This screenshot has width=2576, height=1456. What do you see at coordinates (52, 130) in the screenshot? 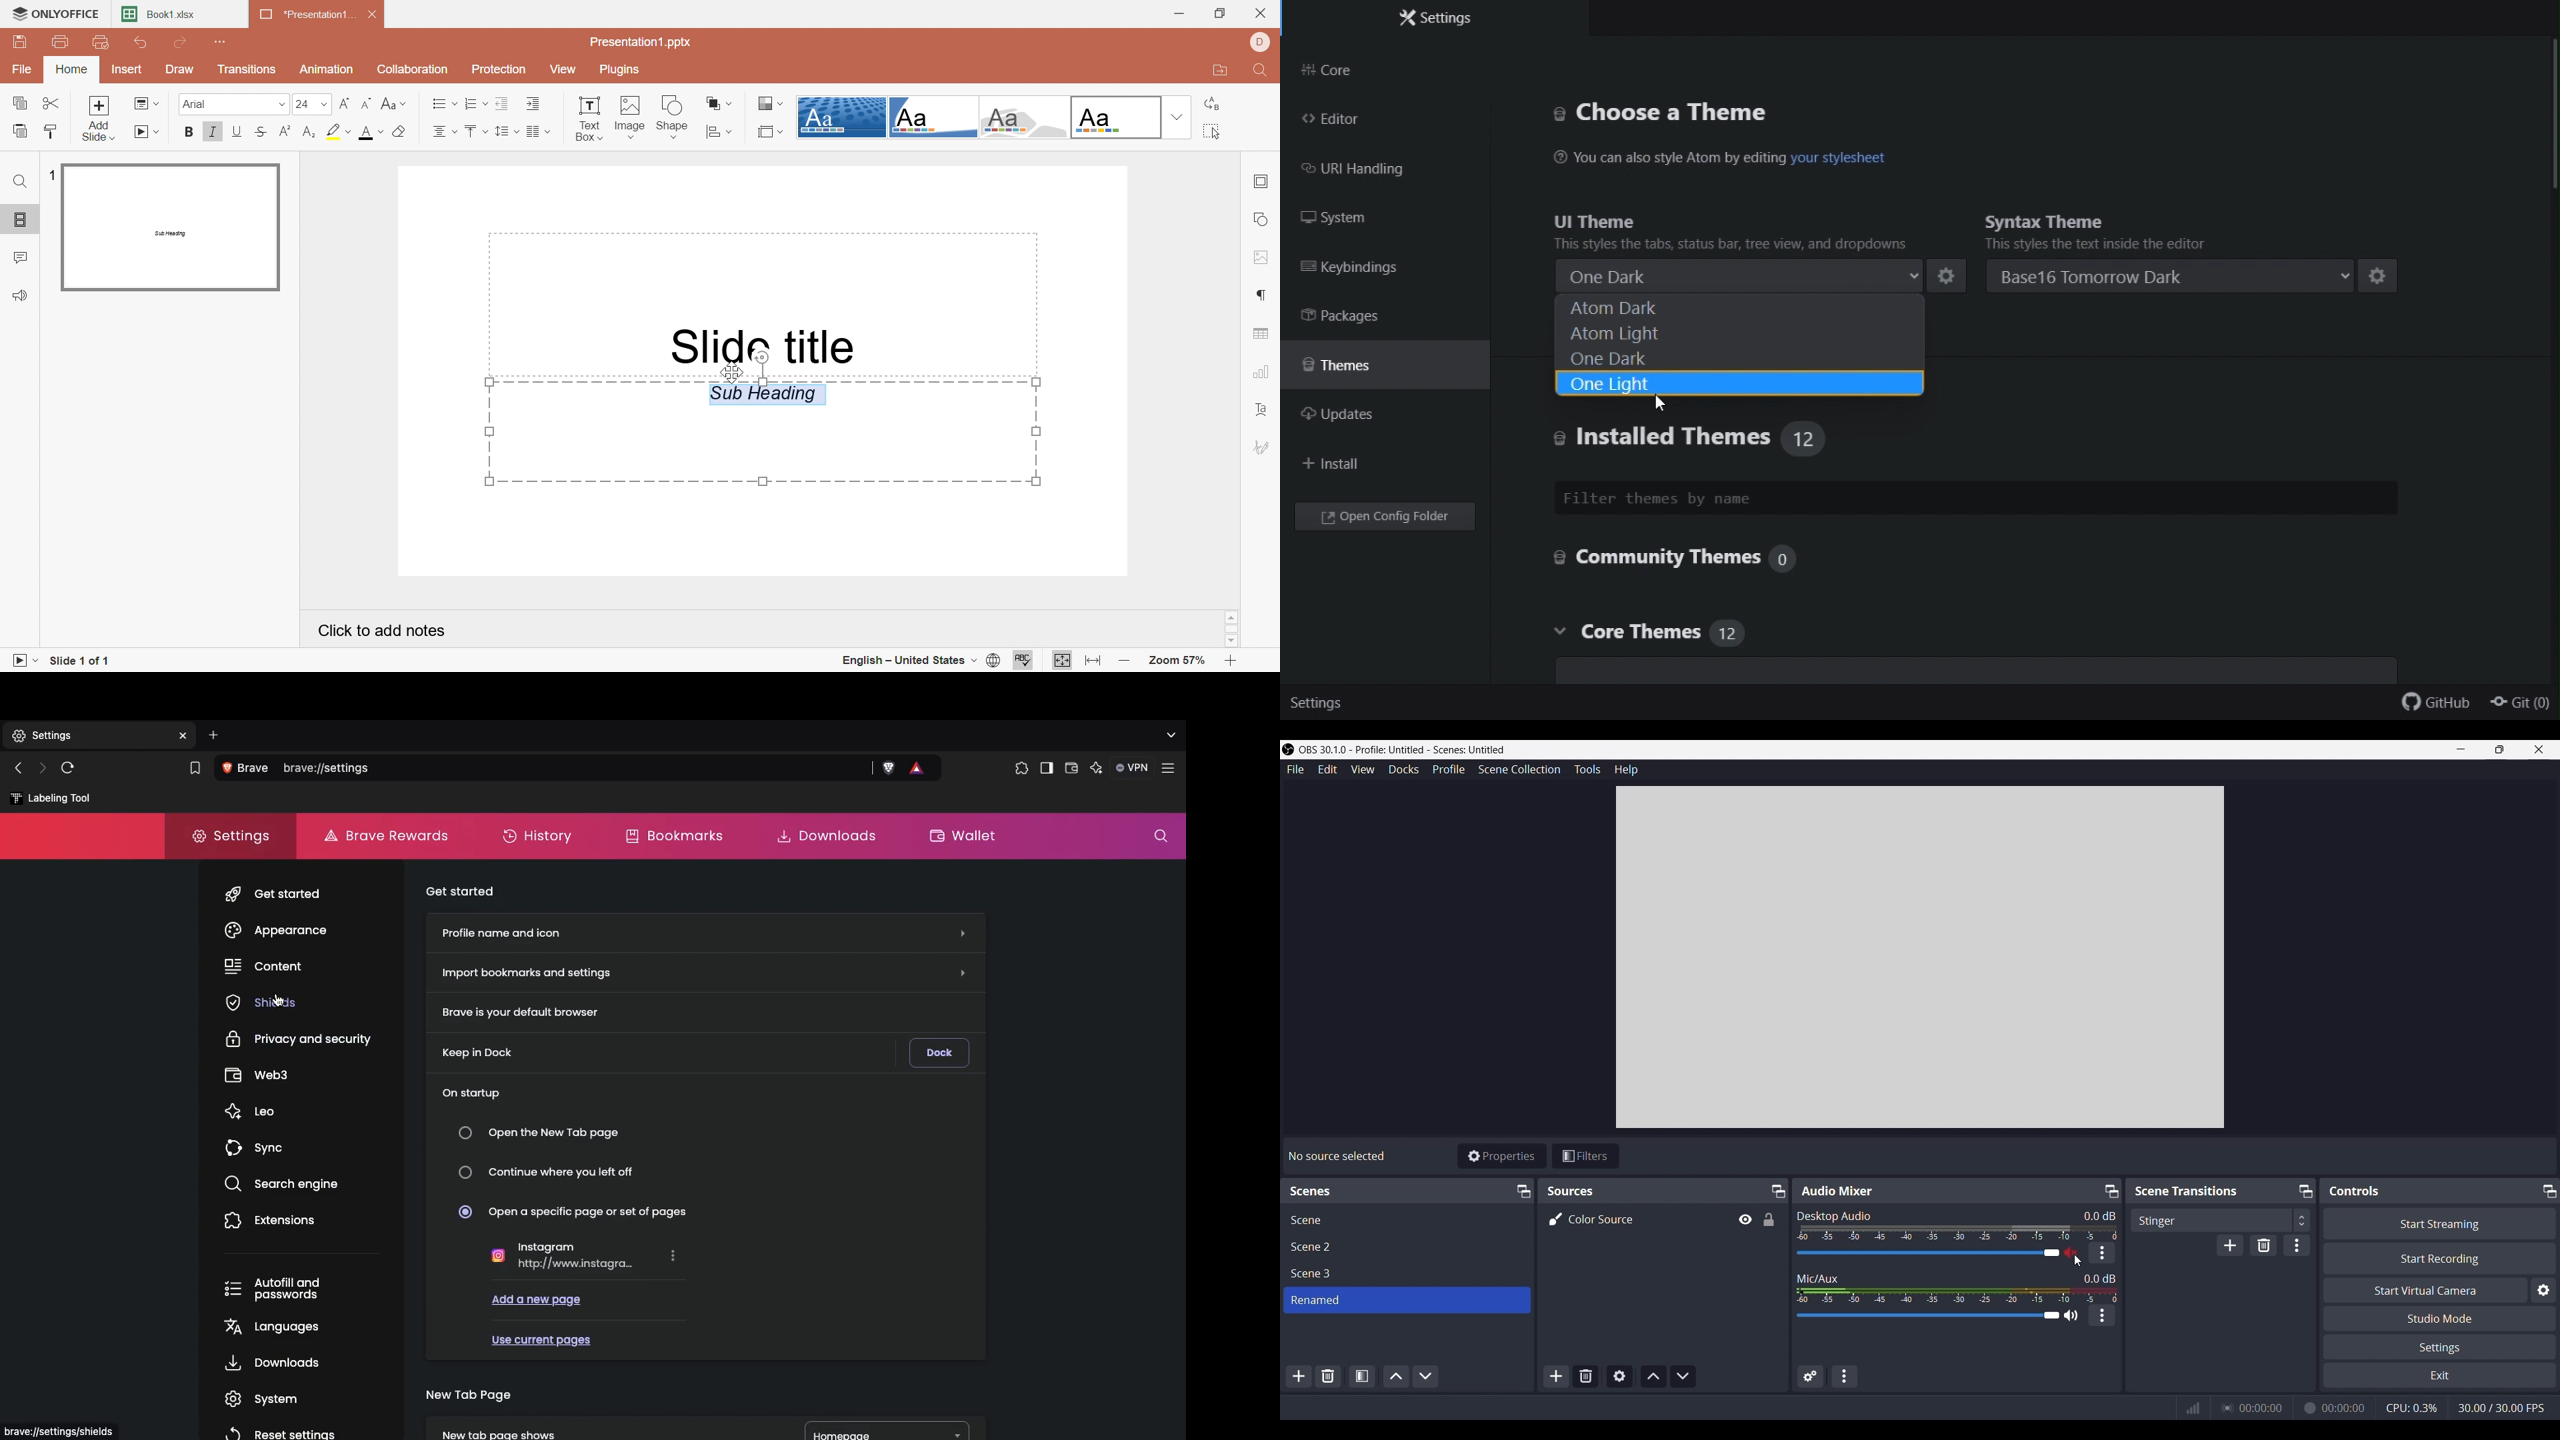
I see `Copy Style` at bounding box center [52, 130].